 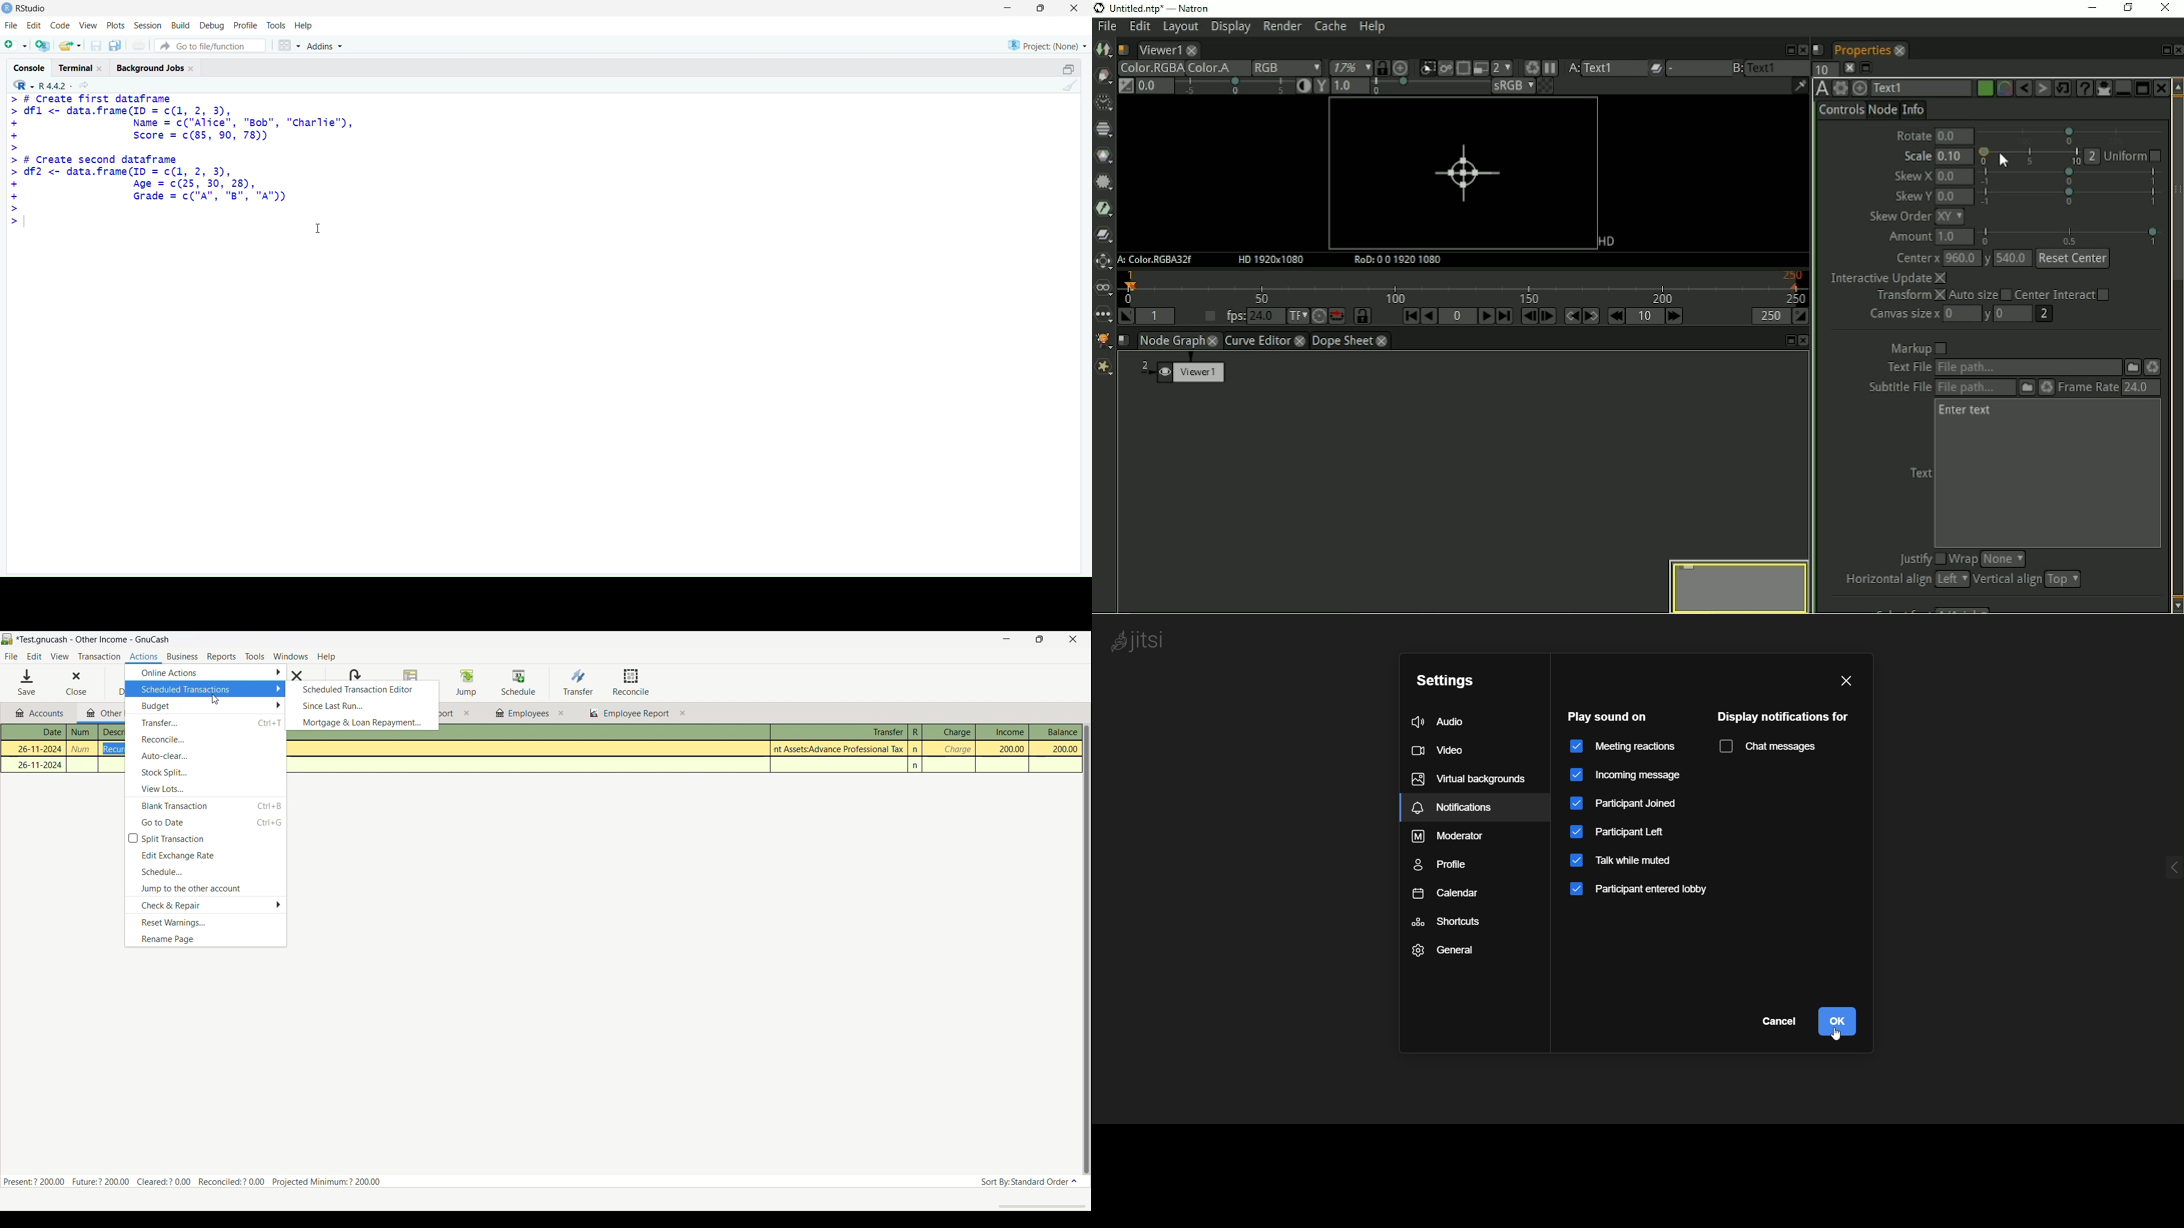 What do you see at coordinates (1770, 748) in the screenshot?
I see `disabled chat messages` at bounding box center [1770, 748].